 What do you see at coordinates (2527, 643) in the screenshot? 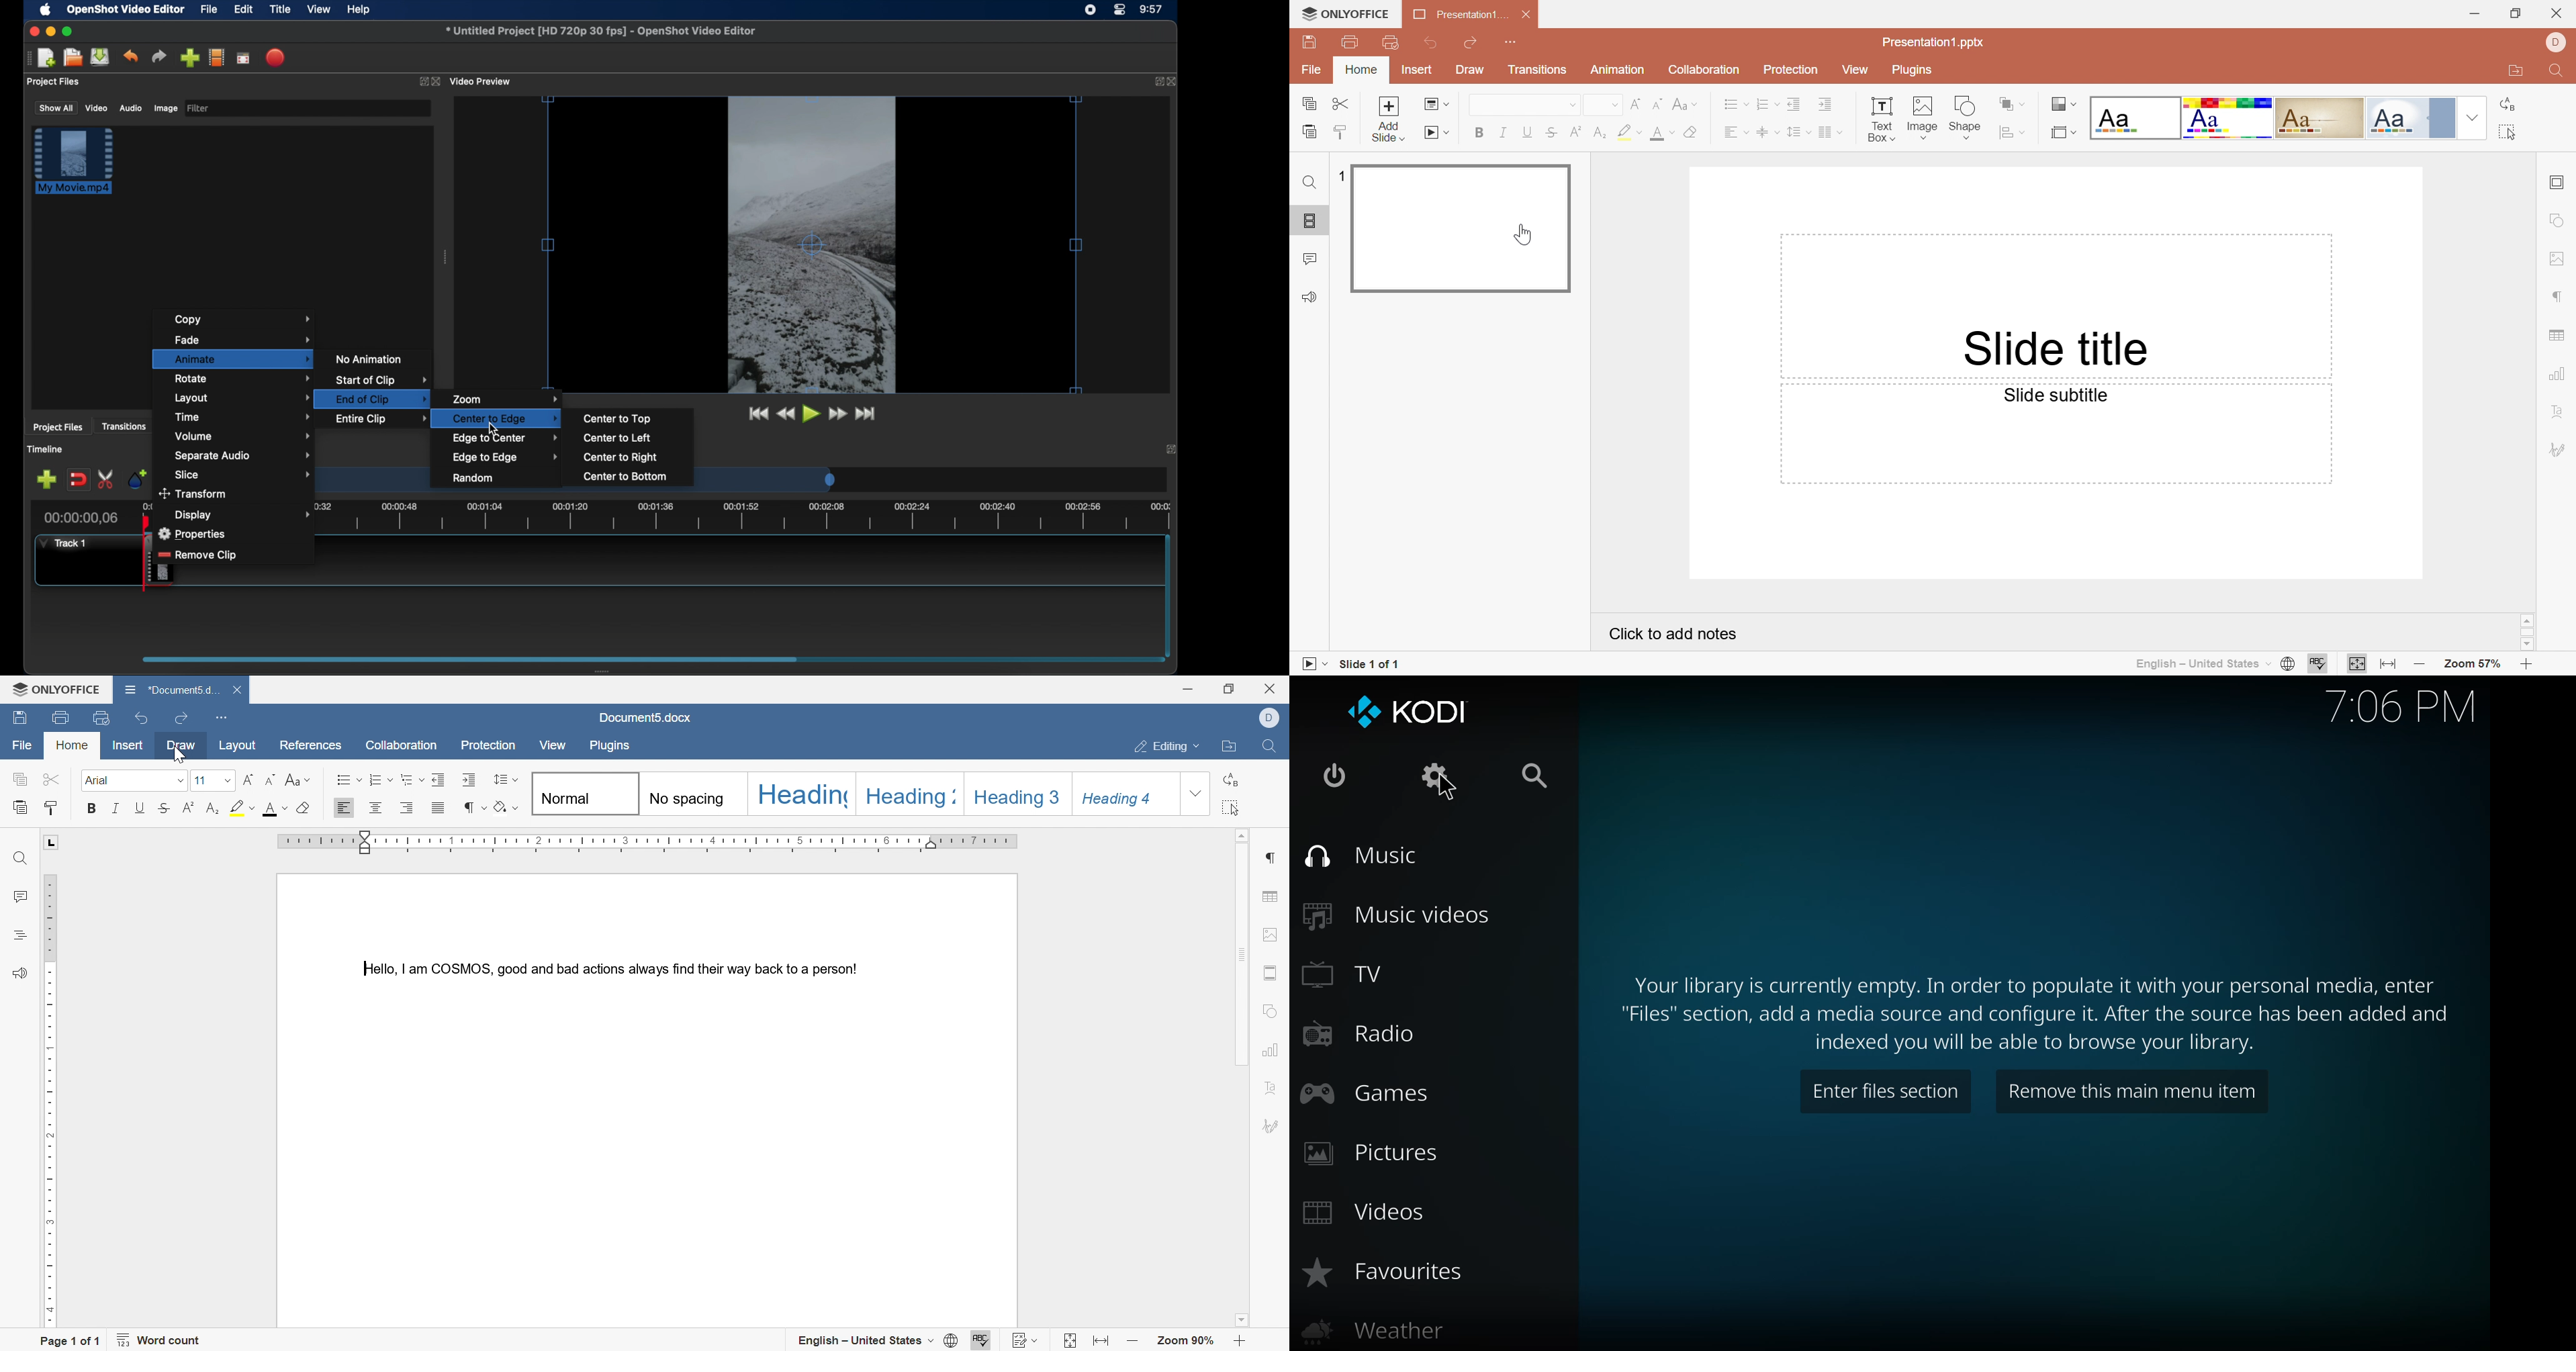
I see `Scroll down` at bounding box center [2527, 643].